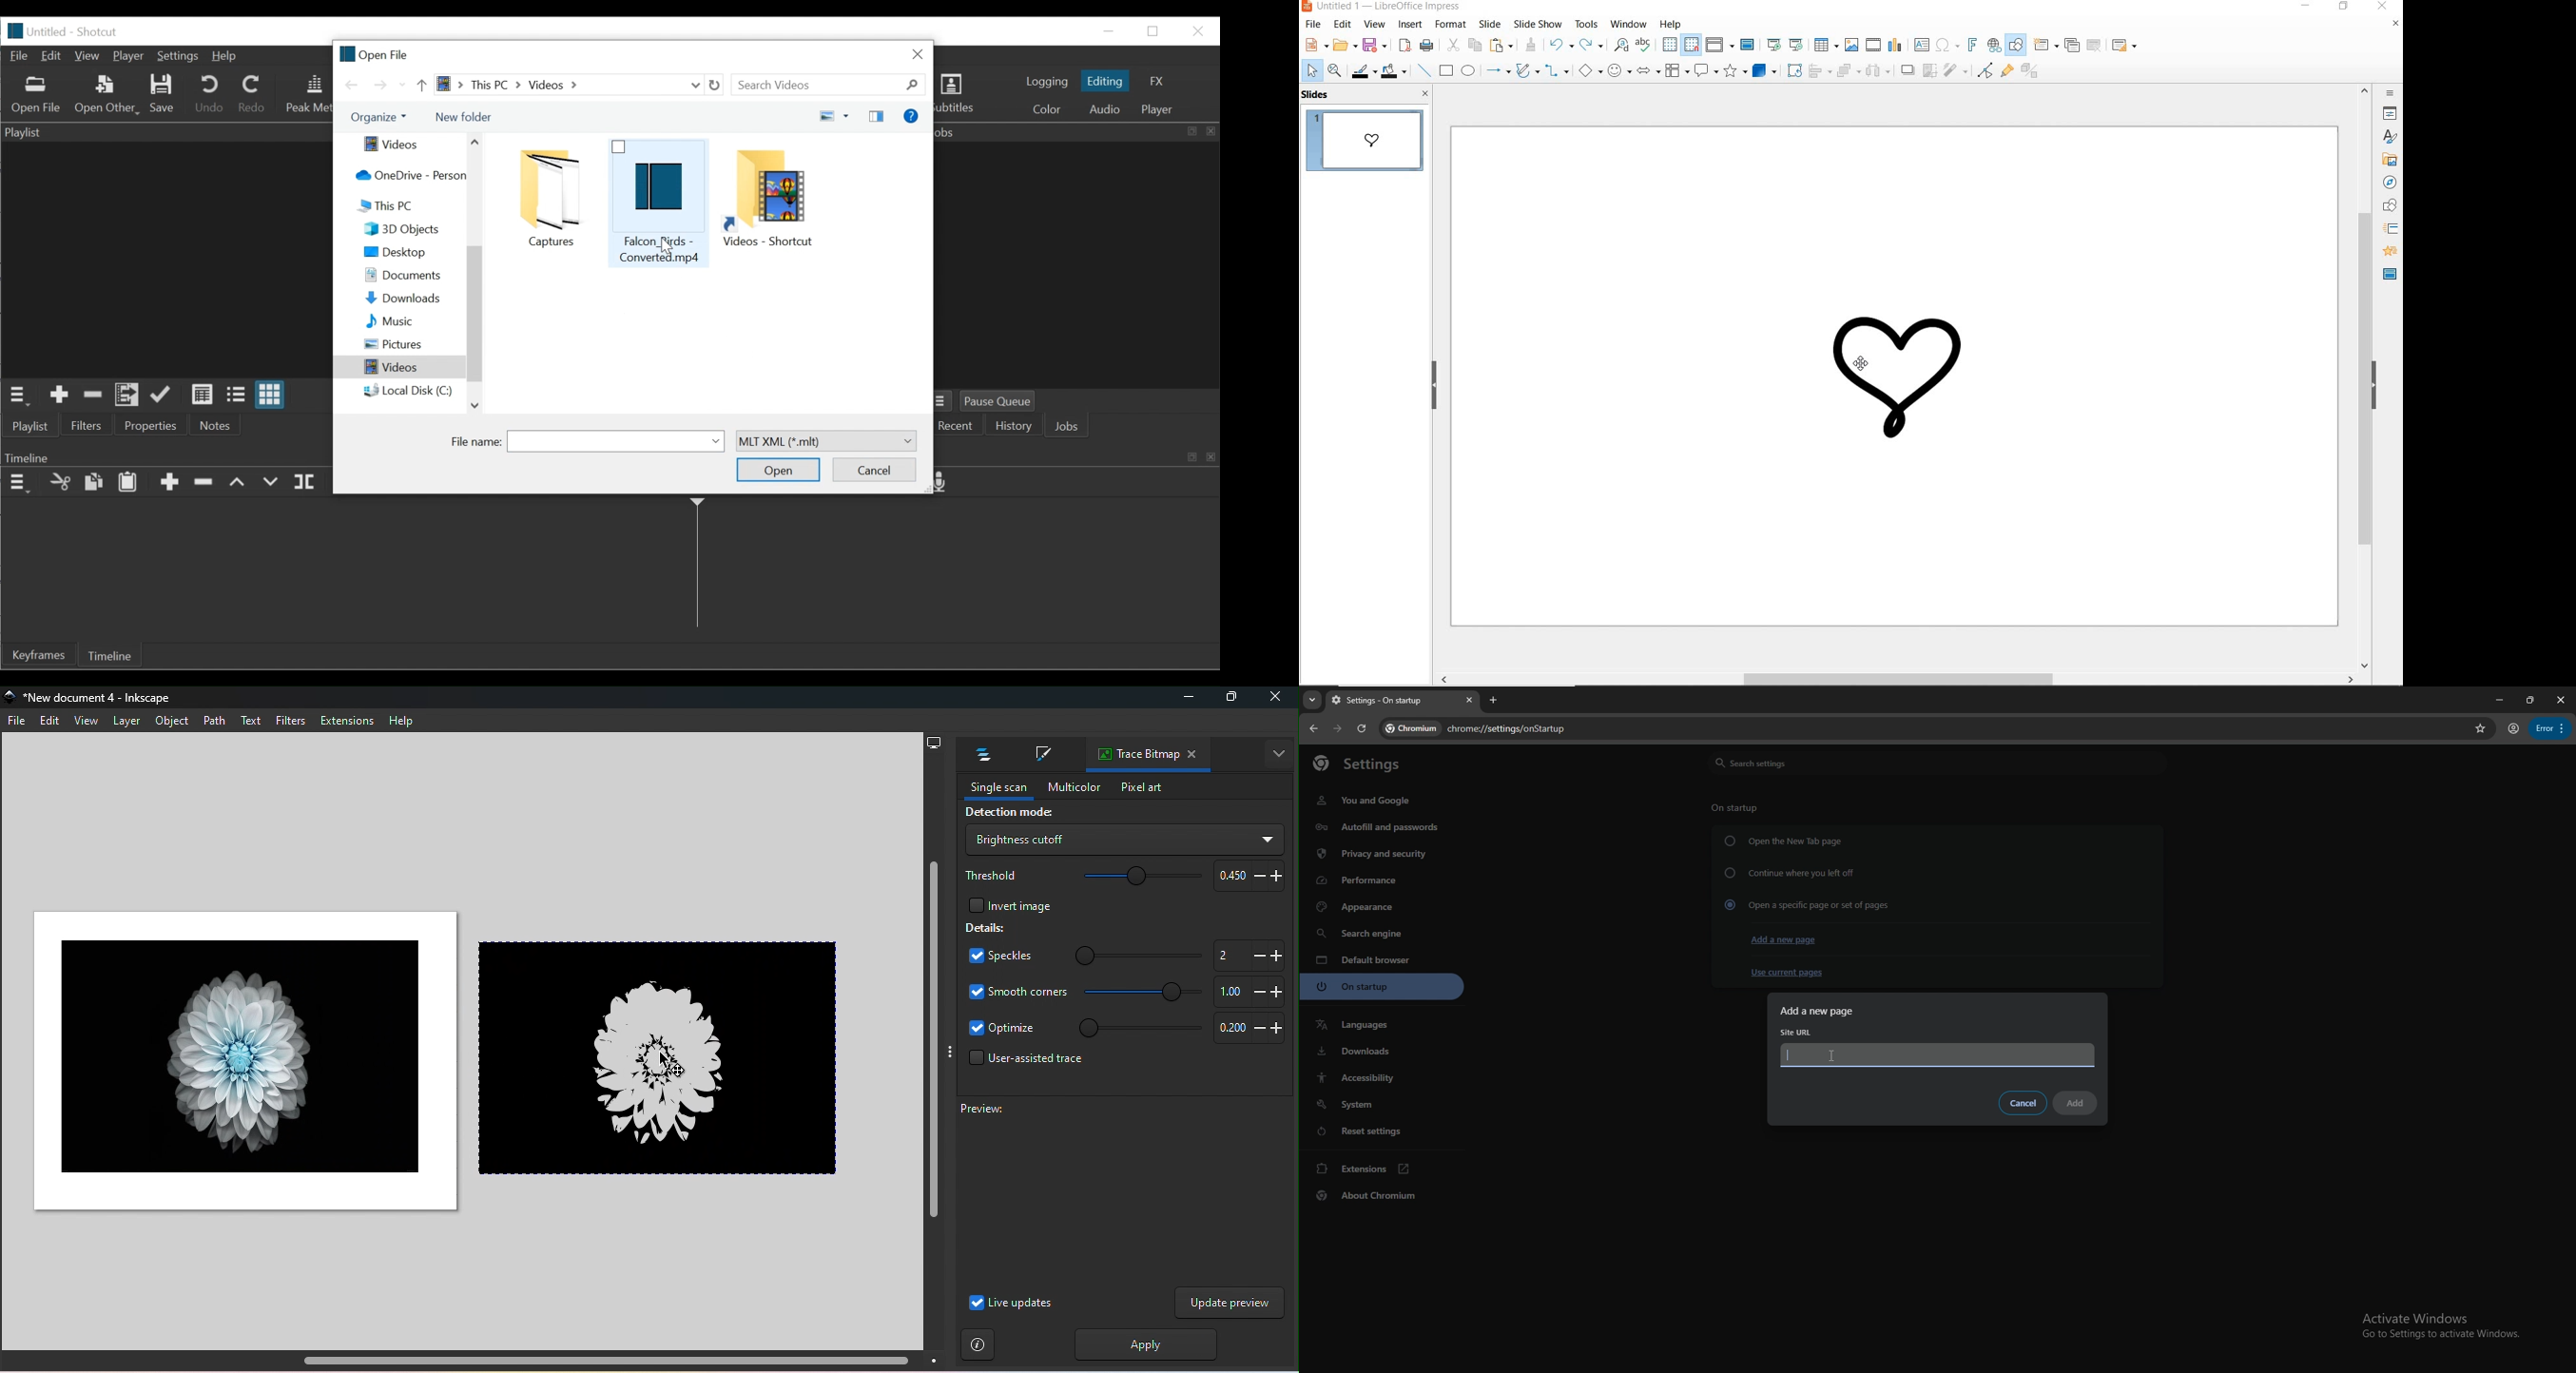 This screenshot has height=1400, width=2576. What do you see at coordinates (1008, 903) in the screenshot?
I see `Invert image` at bounding box center [1008, 903].